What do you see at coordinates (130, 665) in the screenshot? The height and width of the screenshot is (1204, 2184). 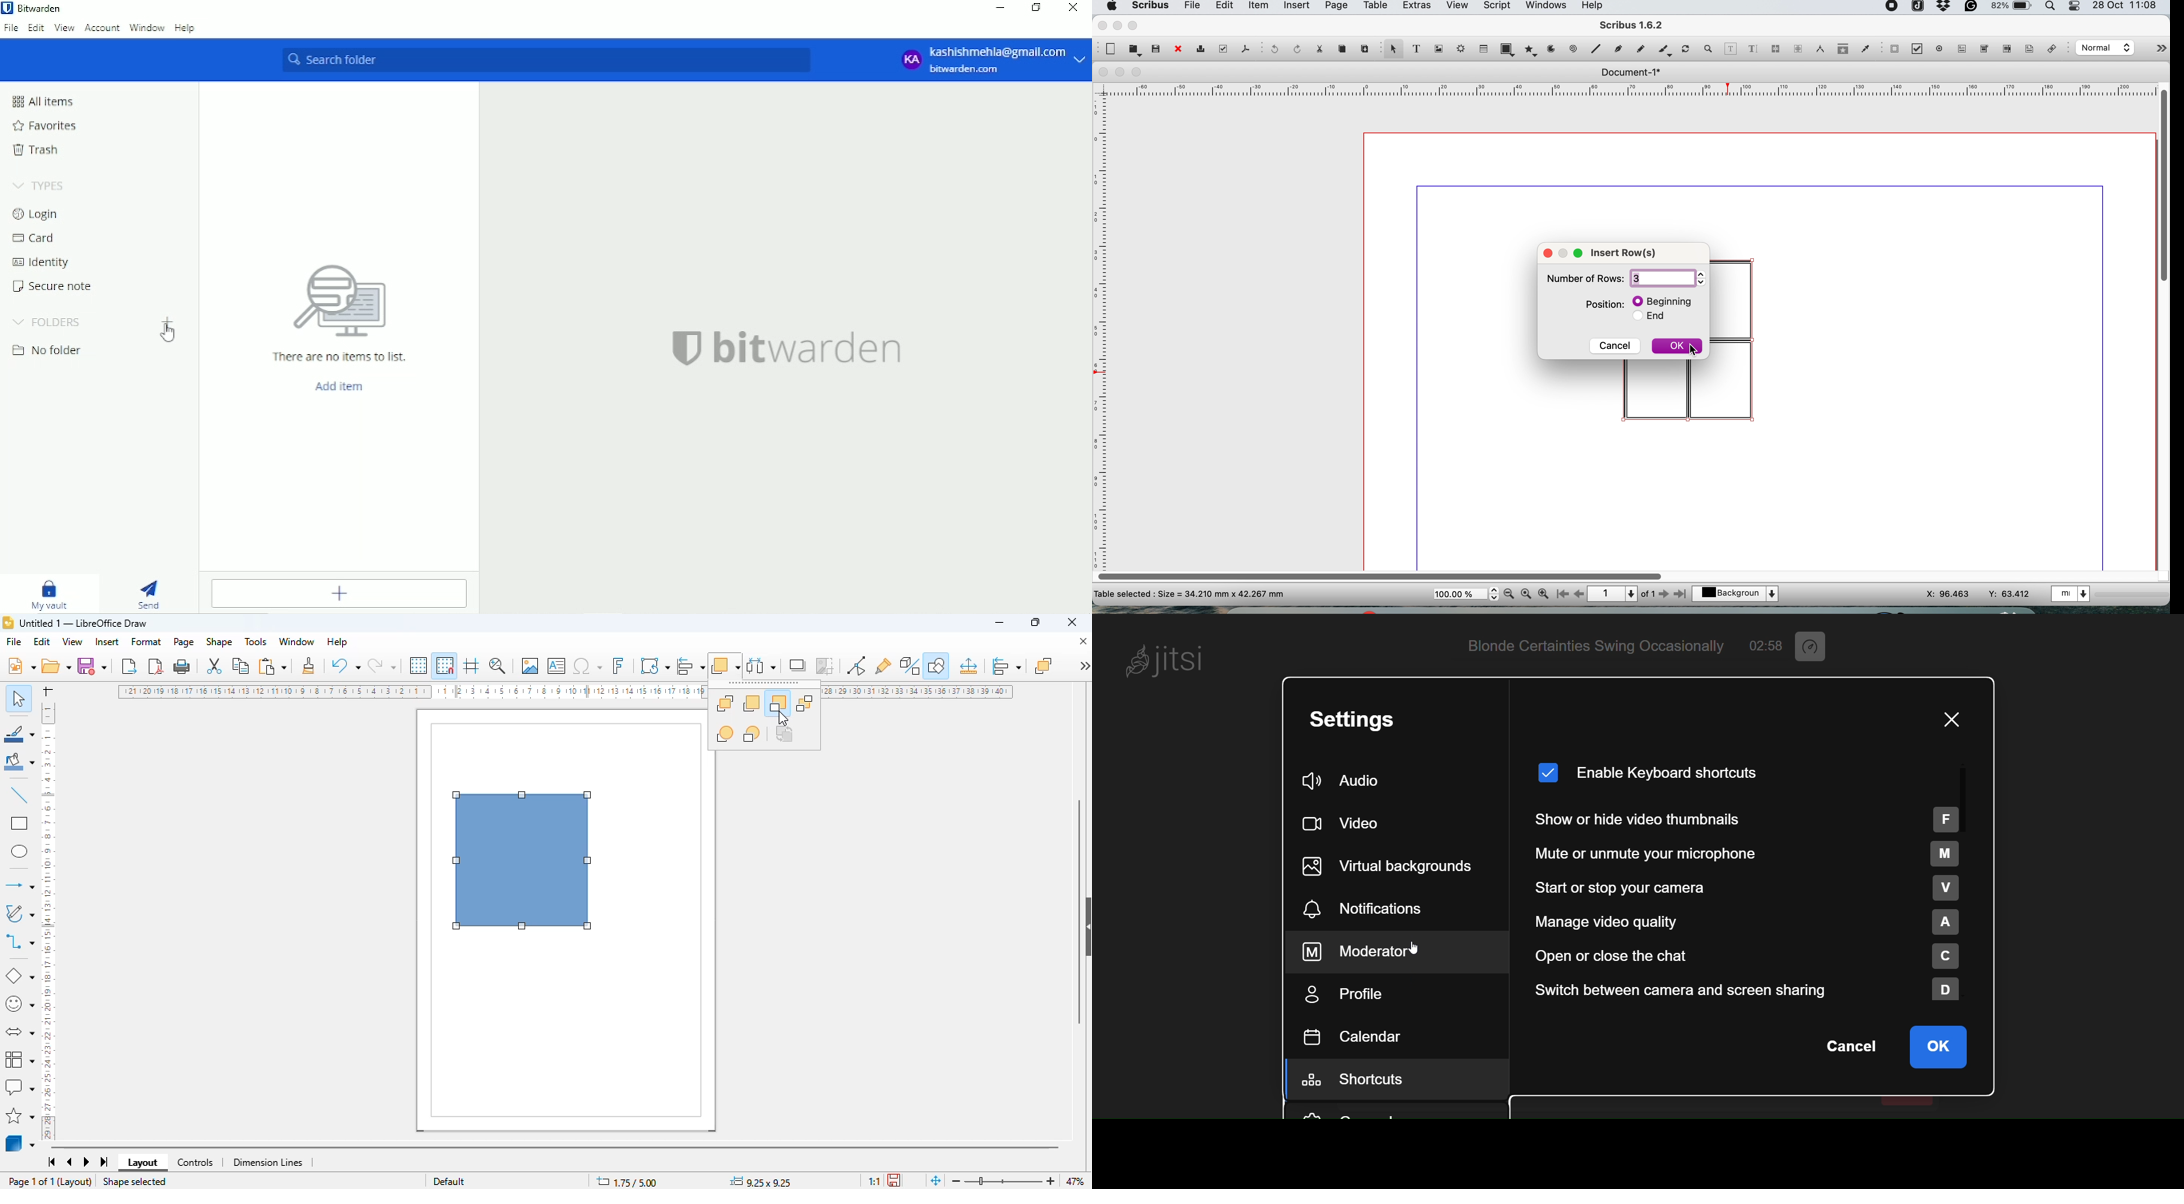 I see `export` at bounding box center [130, 665].